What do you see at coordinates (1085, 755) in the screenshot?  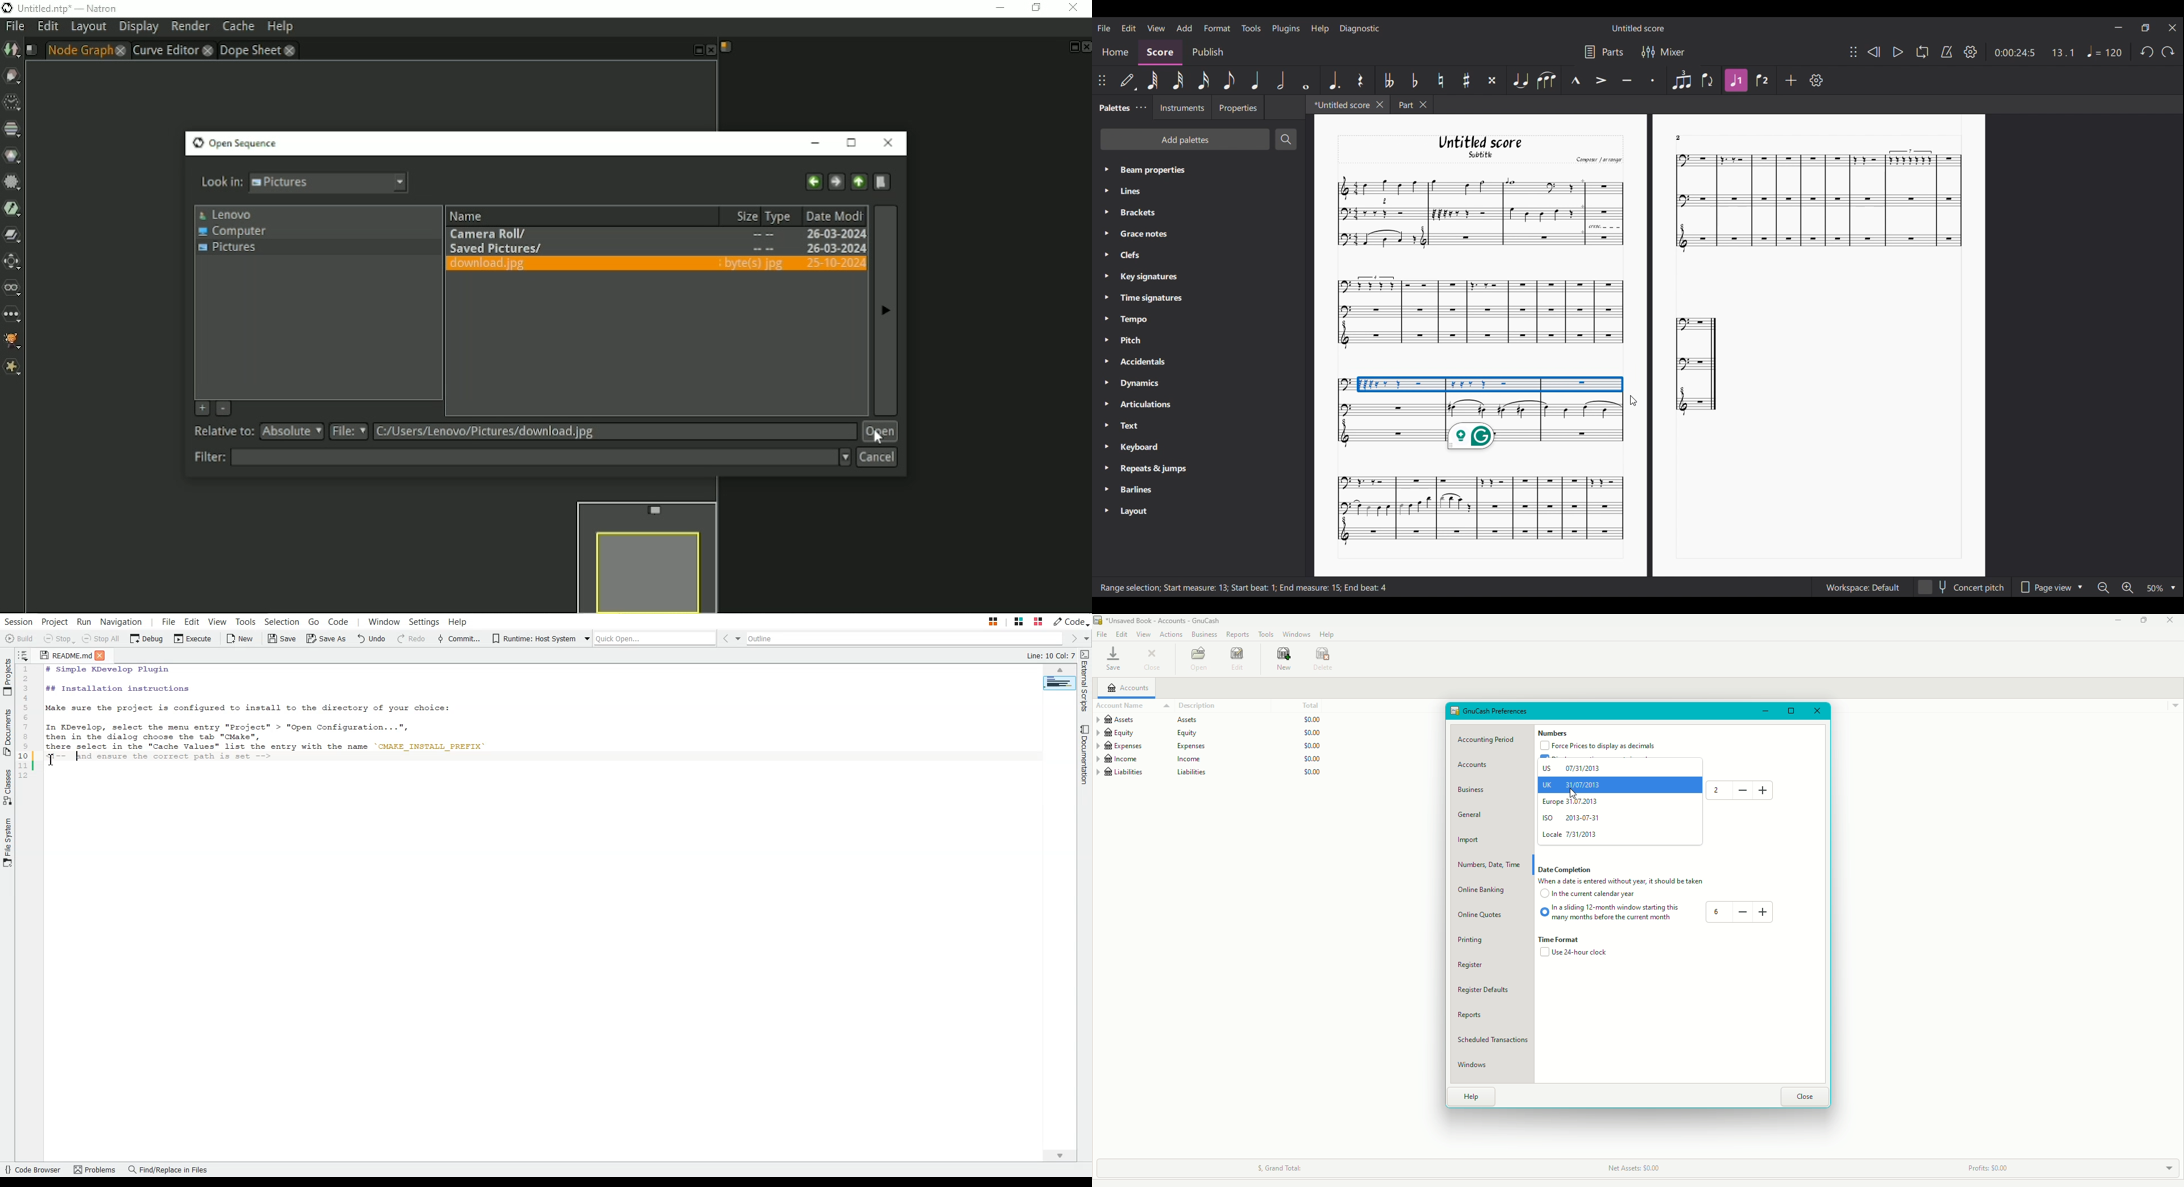 I see `Documentation` at bounding box center [1085, 755].